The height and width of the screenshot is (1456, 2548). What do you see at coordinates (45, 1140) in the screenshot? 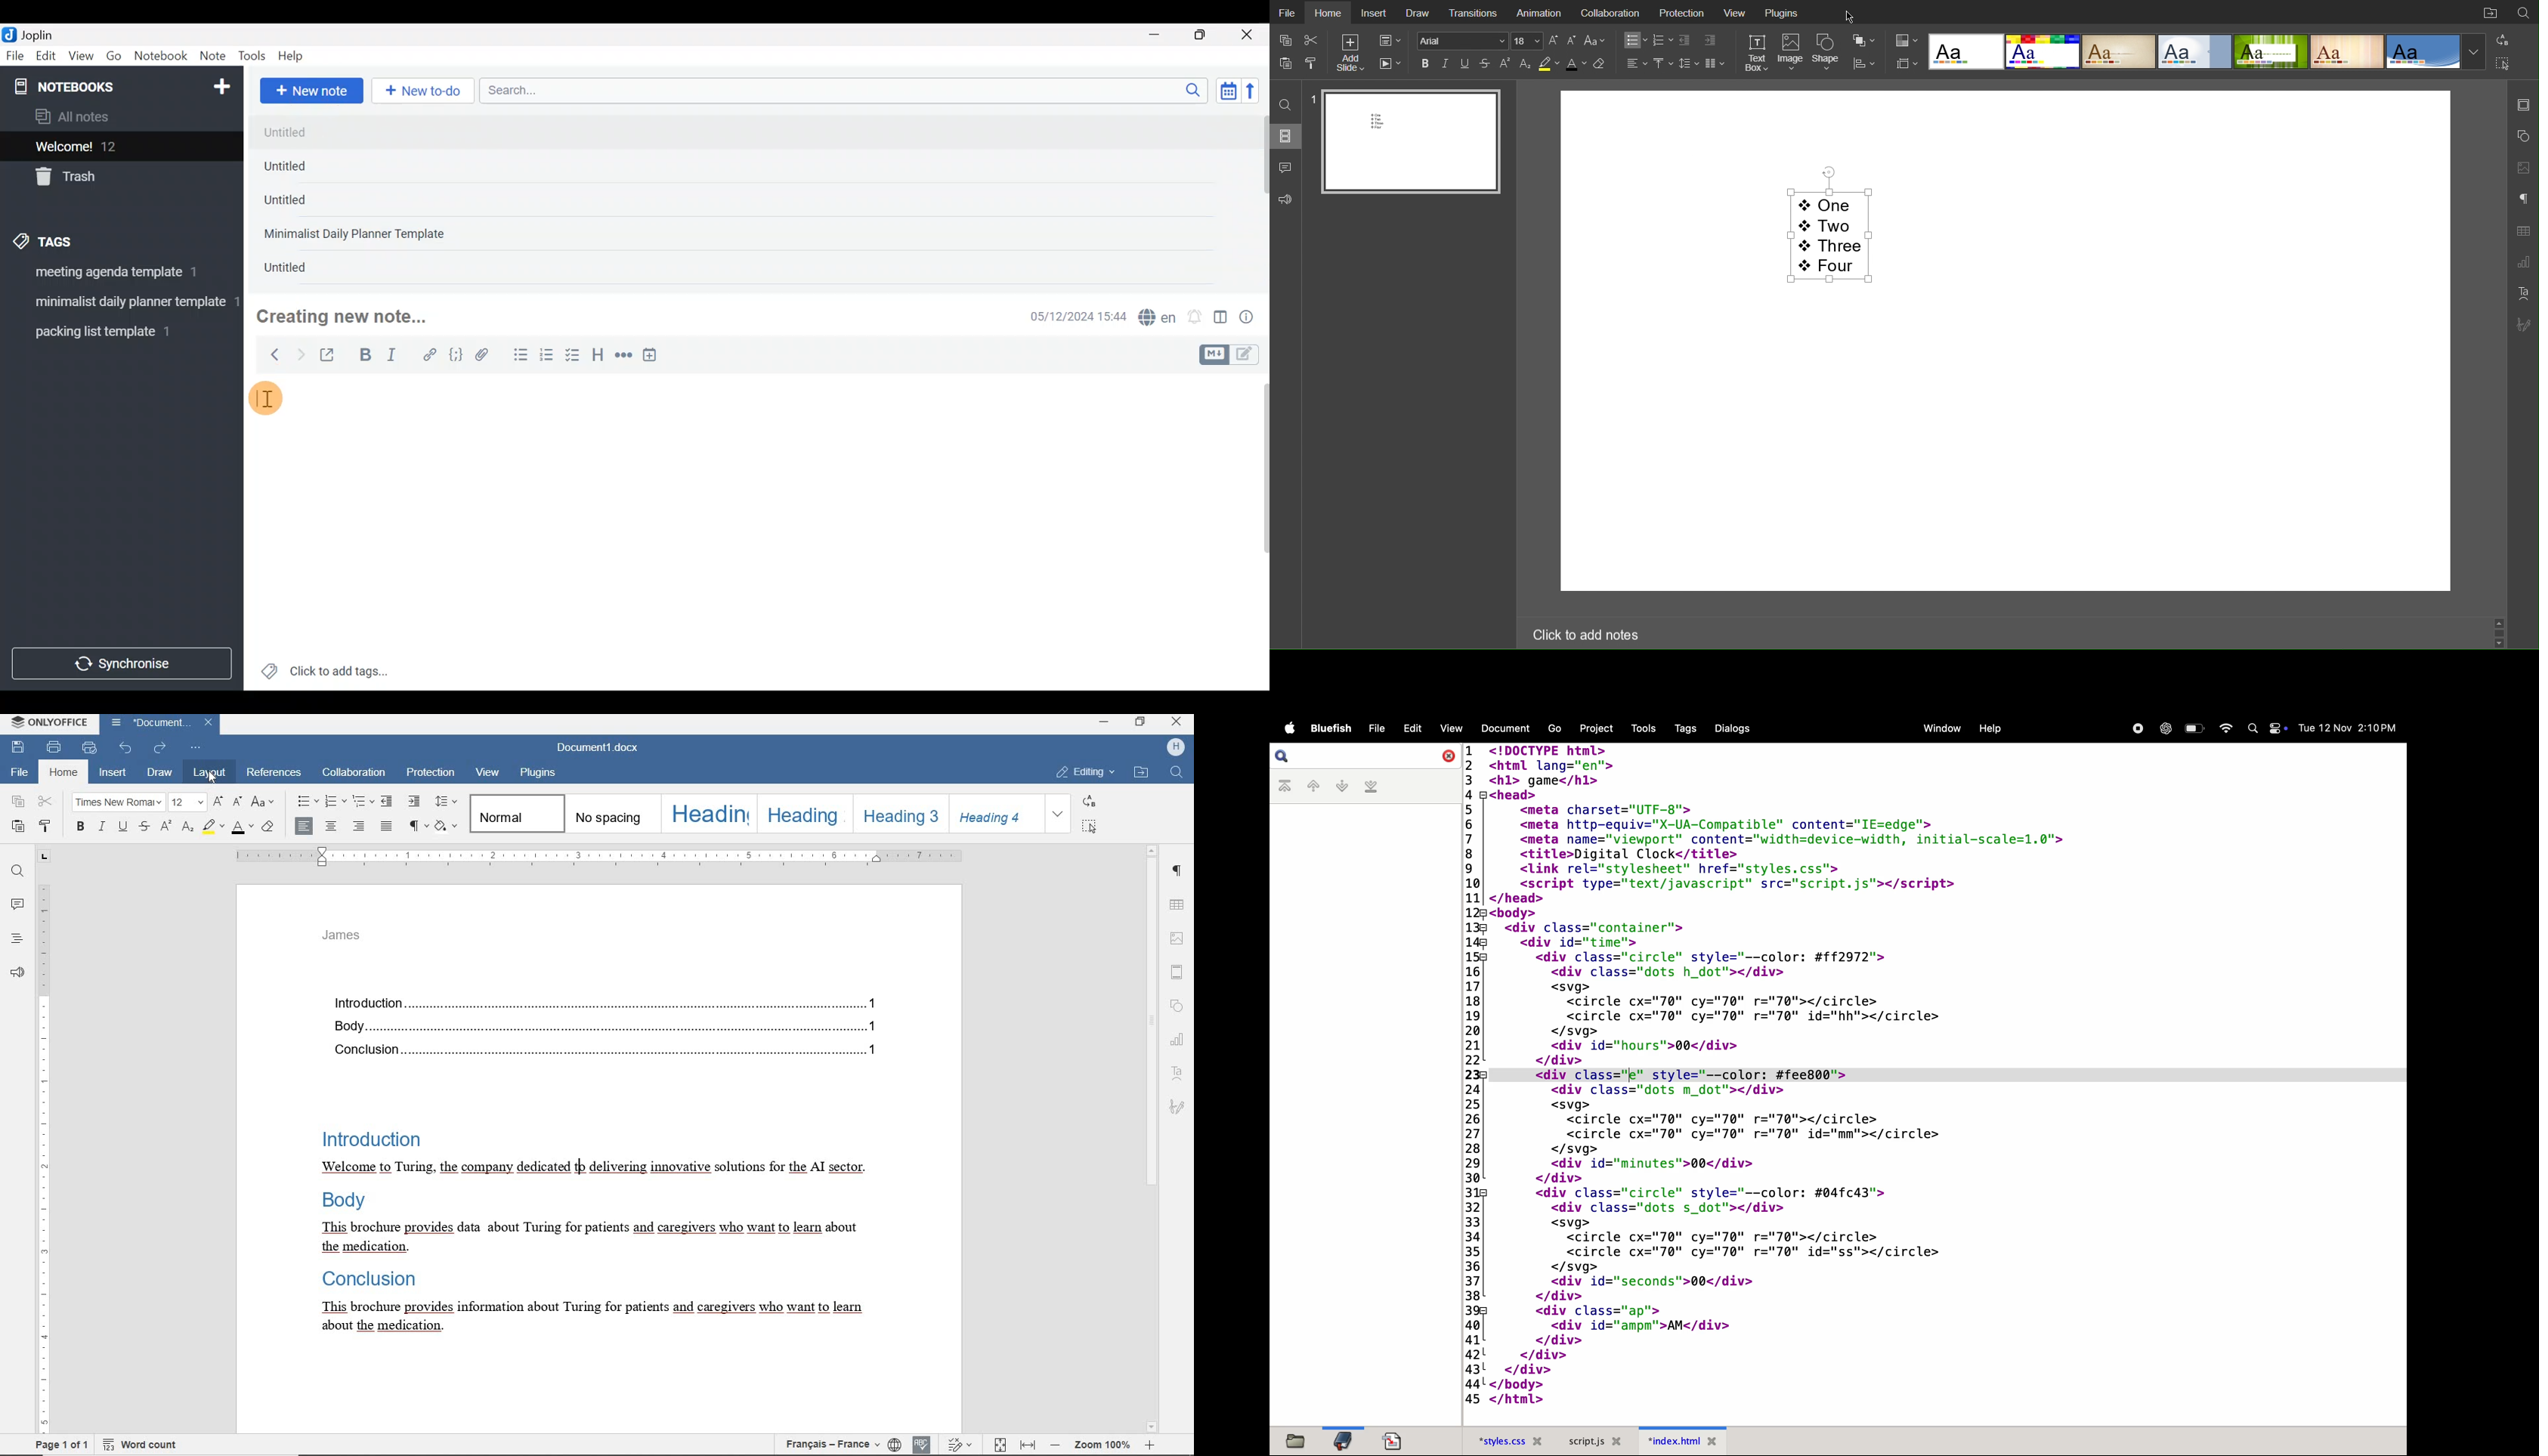
I see `ruler` at bounding box center [45, 1140].